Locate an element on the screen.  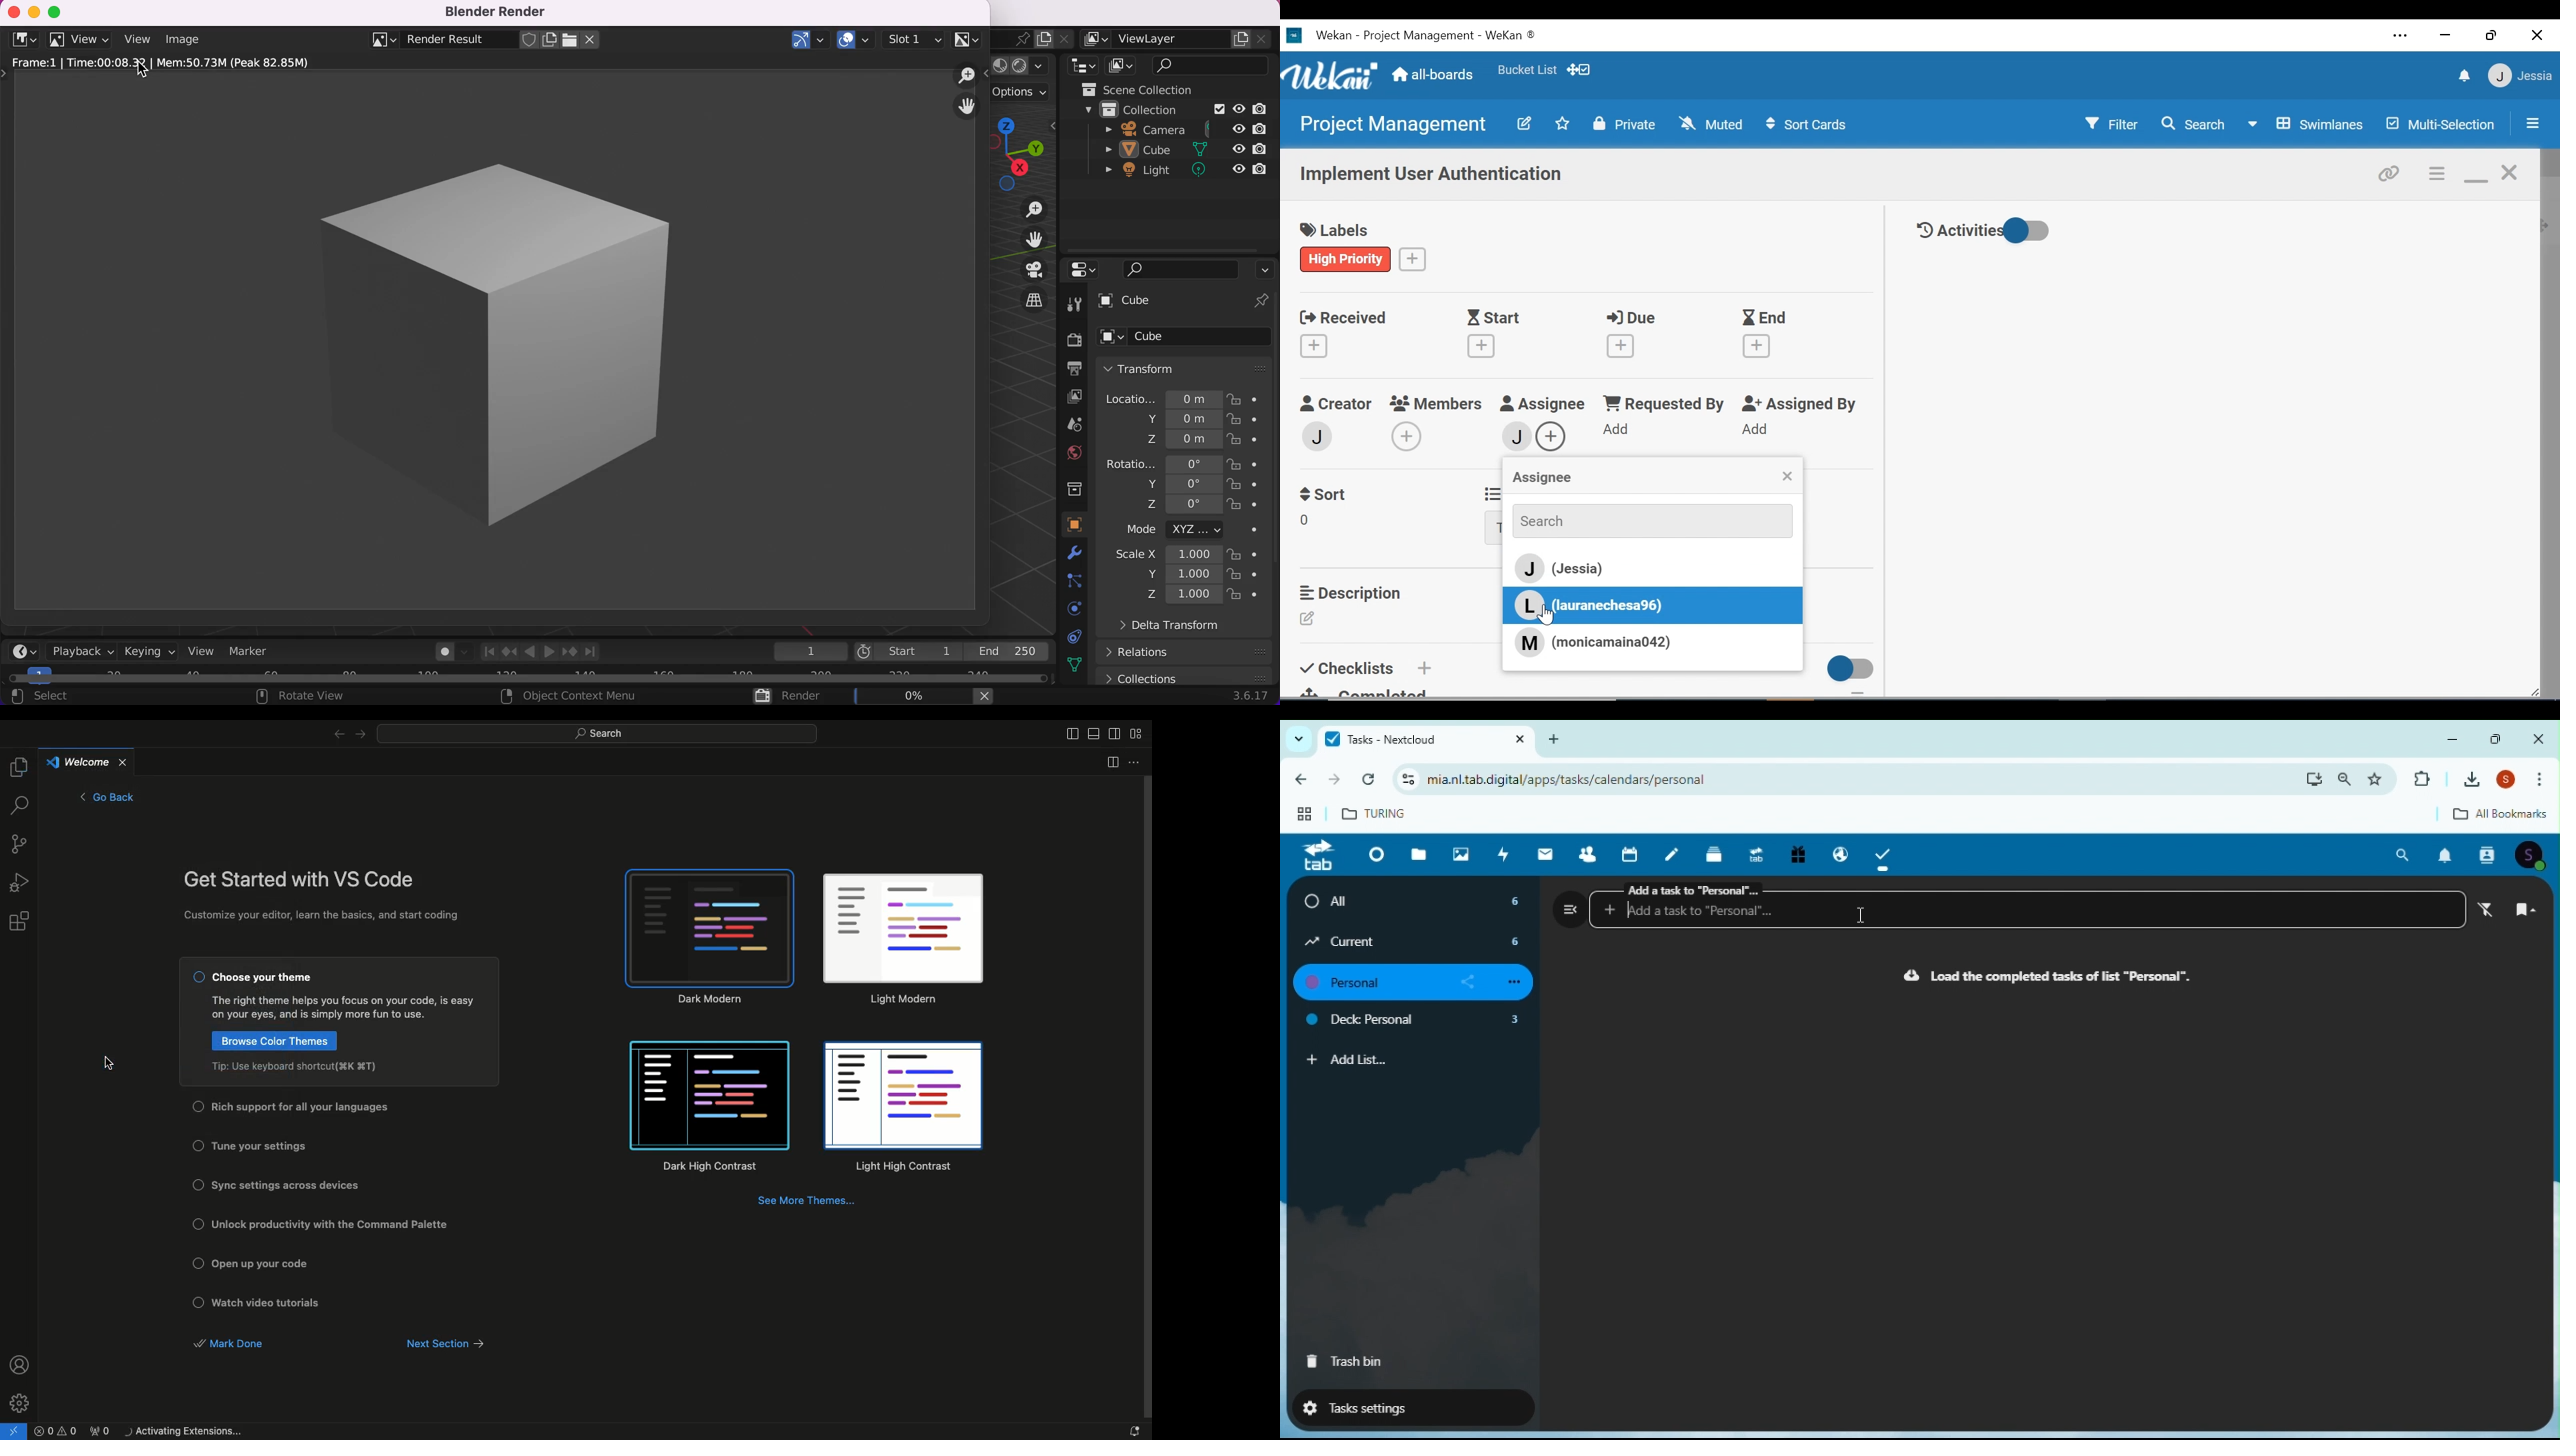
Start Date is located at coordinates (1497, 318).